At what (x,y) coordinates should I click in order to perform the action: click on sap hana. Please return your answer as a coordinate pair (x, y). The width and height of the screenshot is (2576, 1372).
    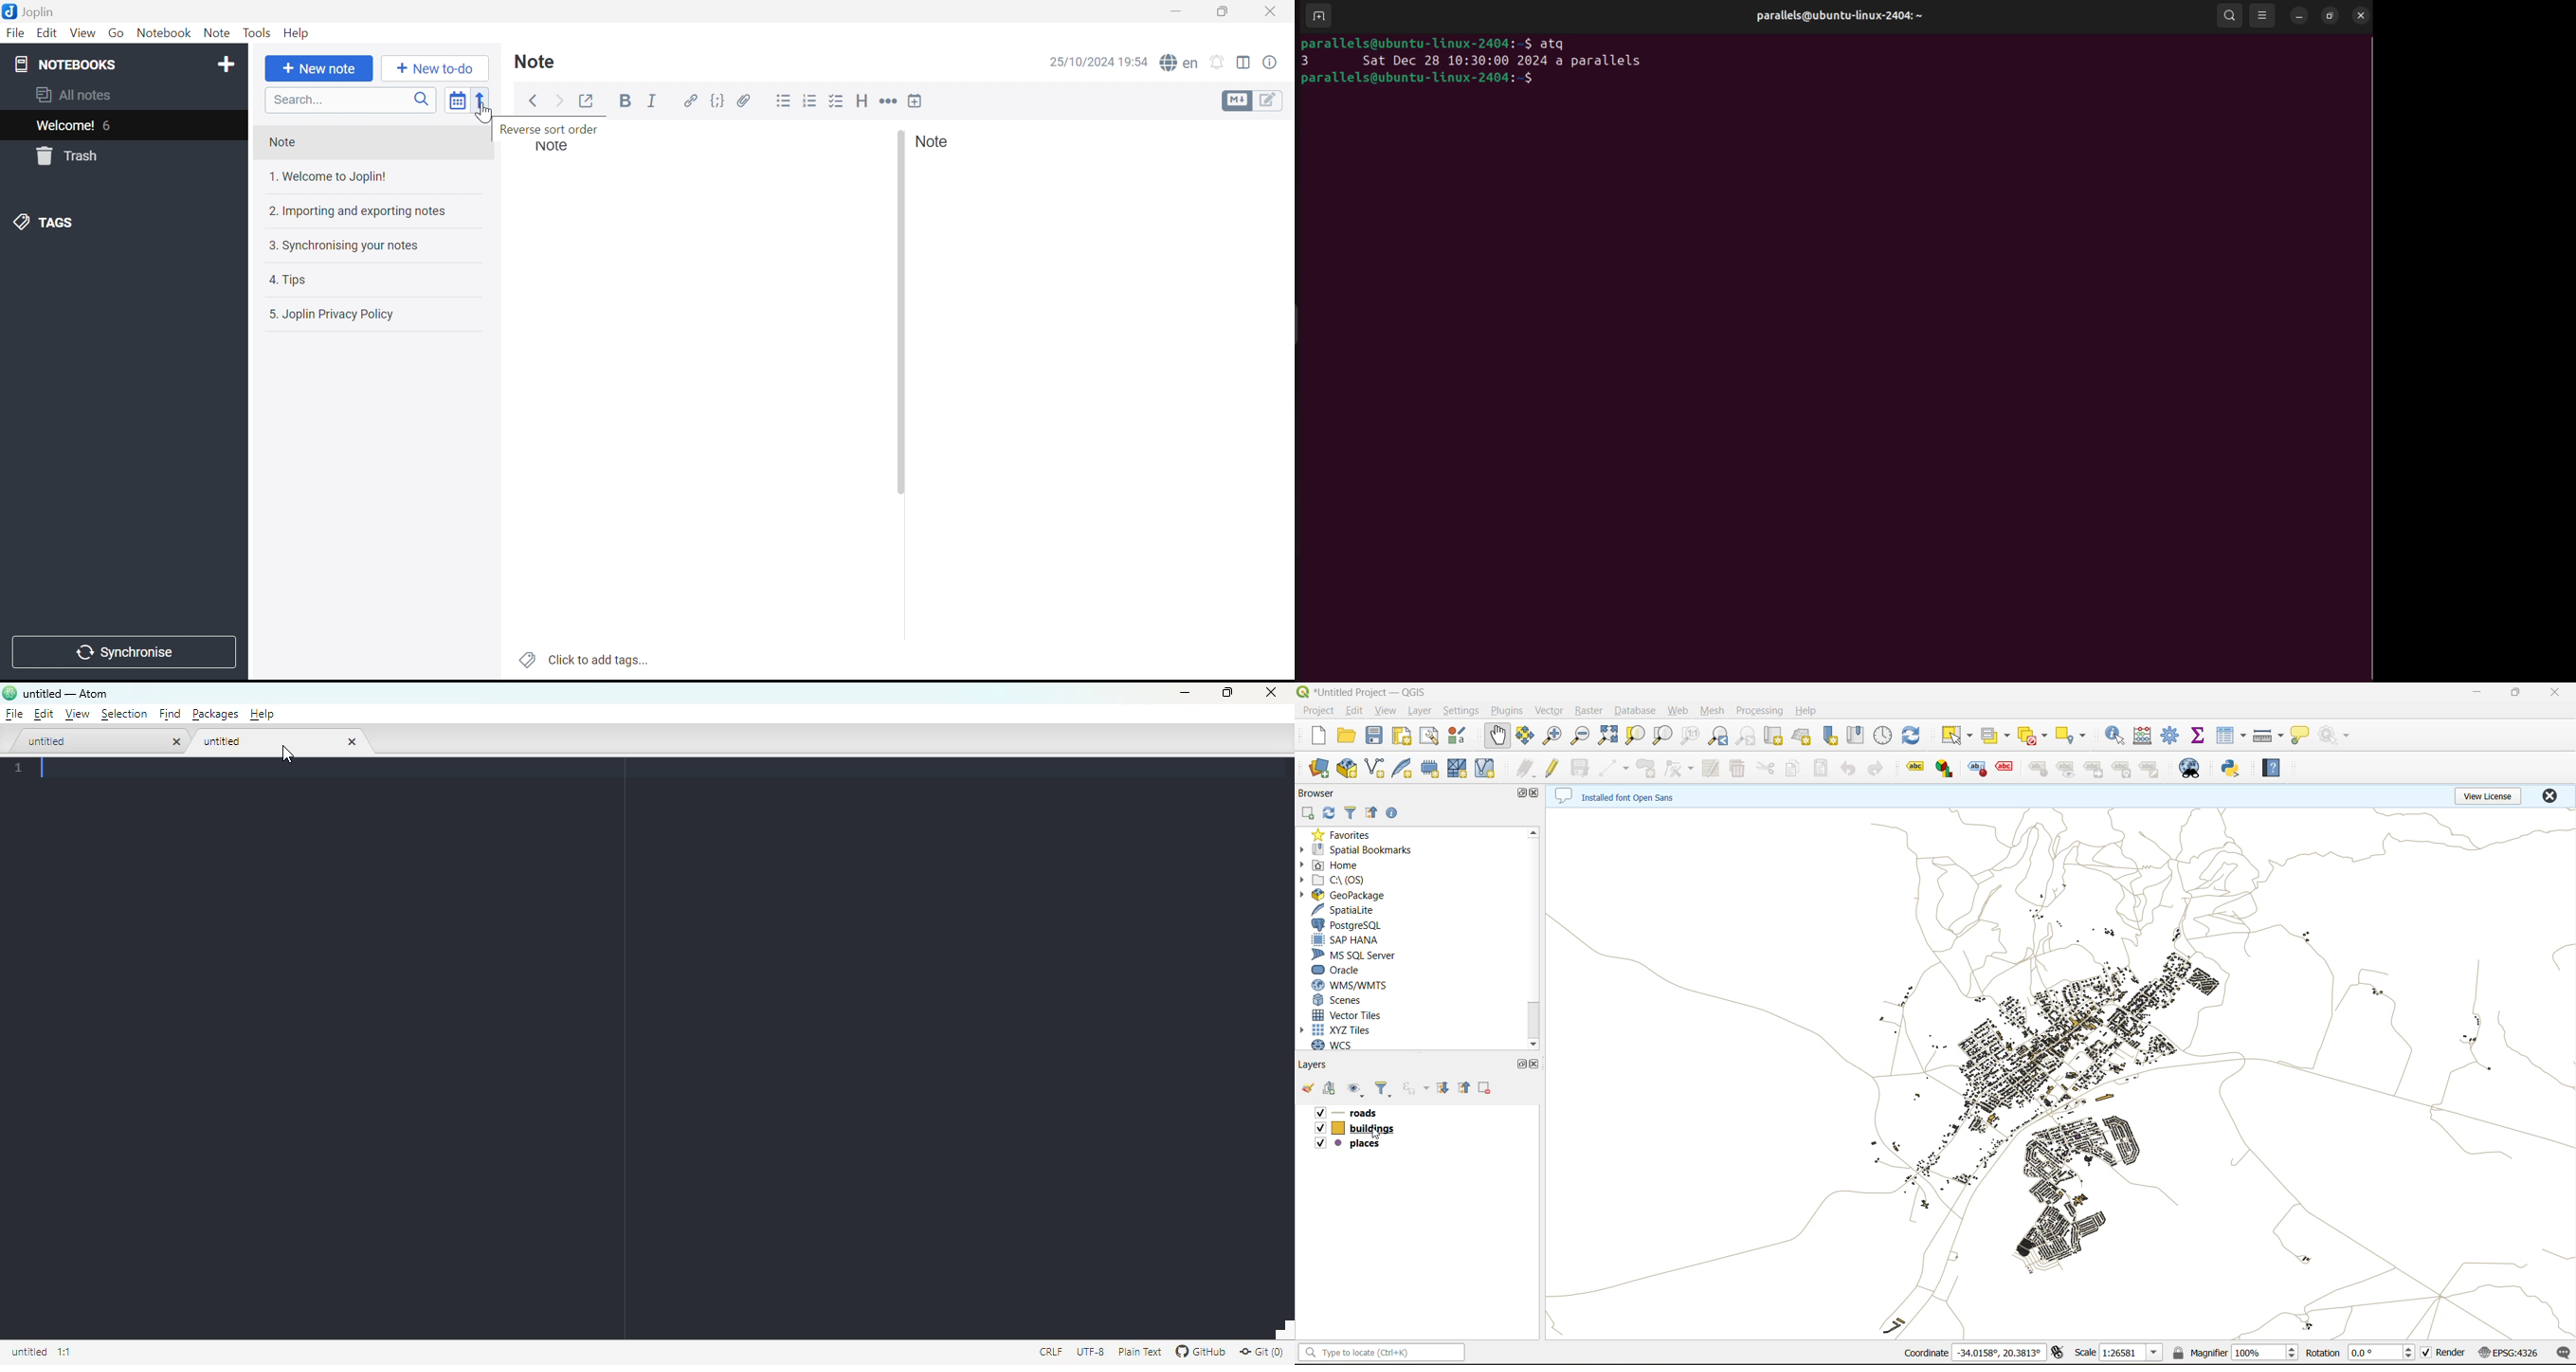
    Looking at the image, I should click on (1358, 940).